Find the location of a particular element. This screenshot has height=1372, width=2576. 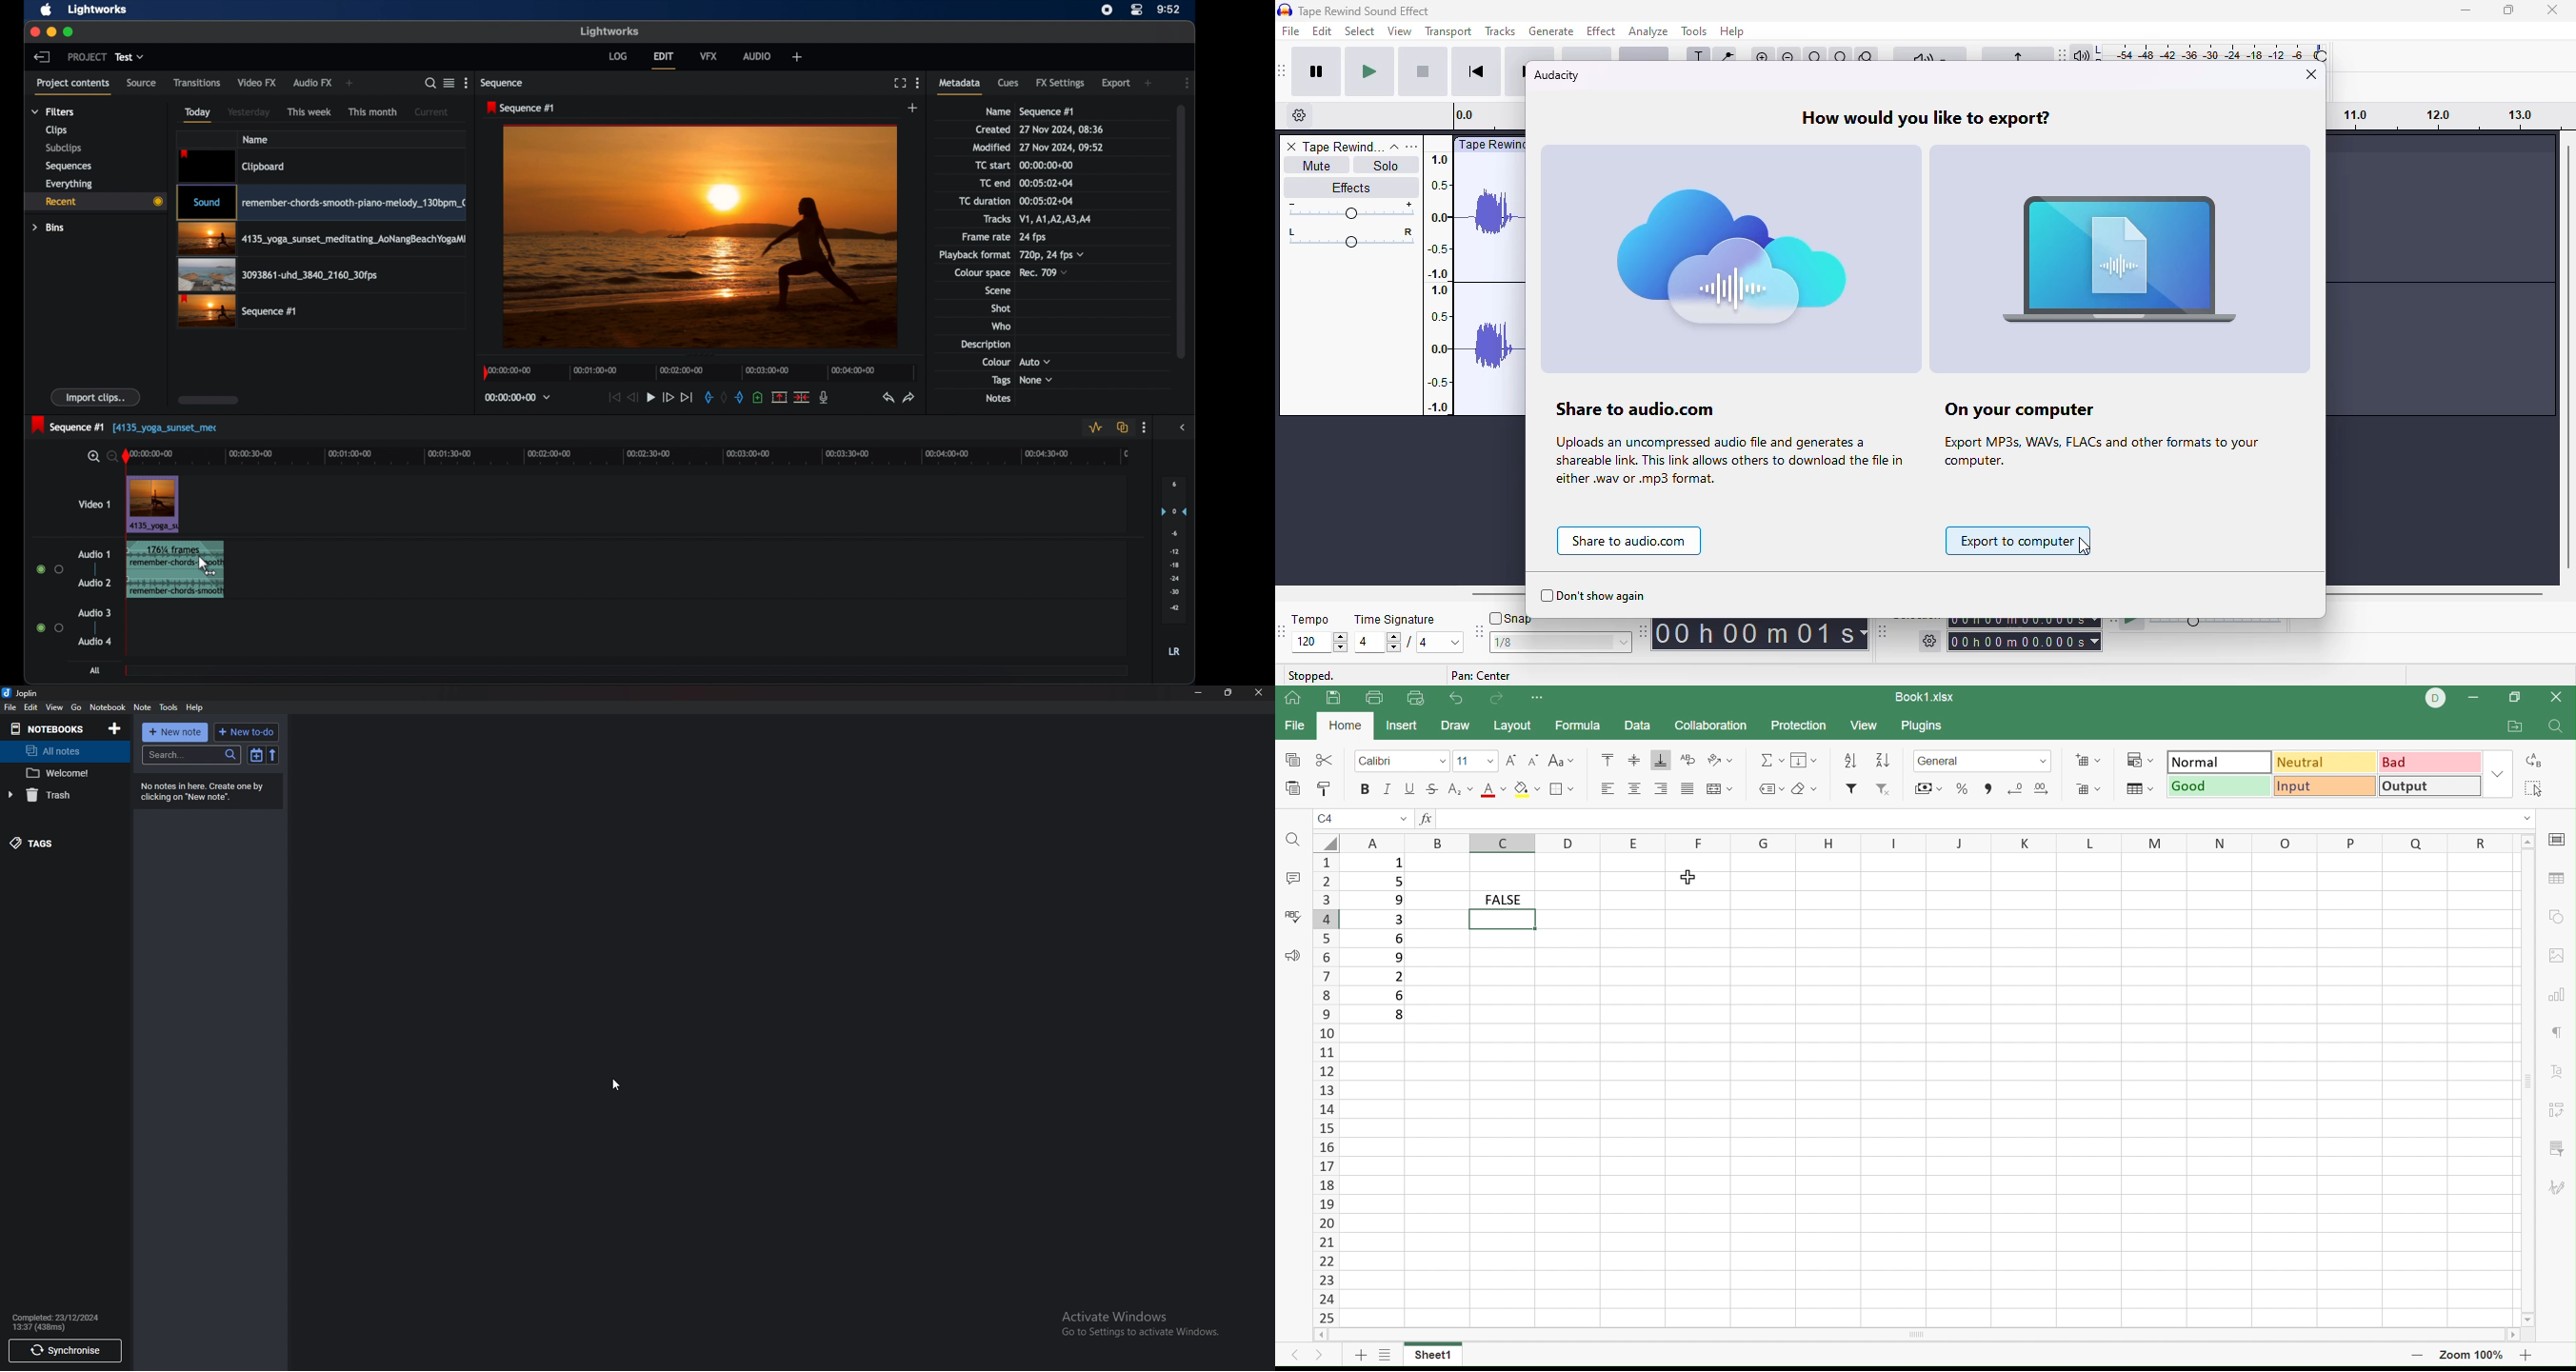

3 is located at coordinates (1397, 918).